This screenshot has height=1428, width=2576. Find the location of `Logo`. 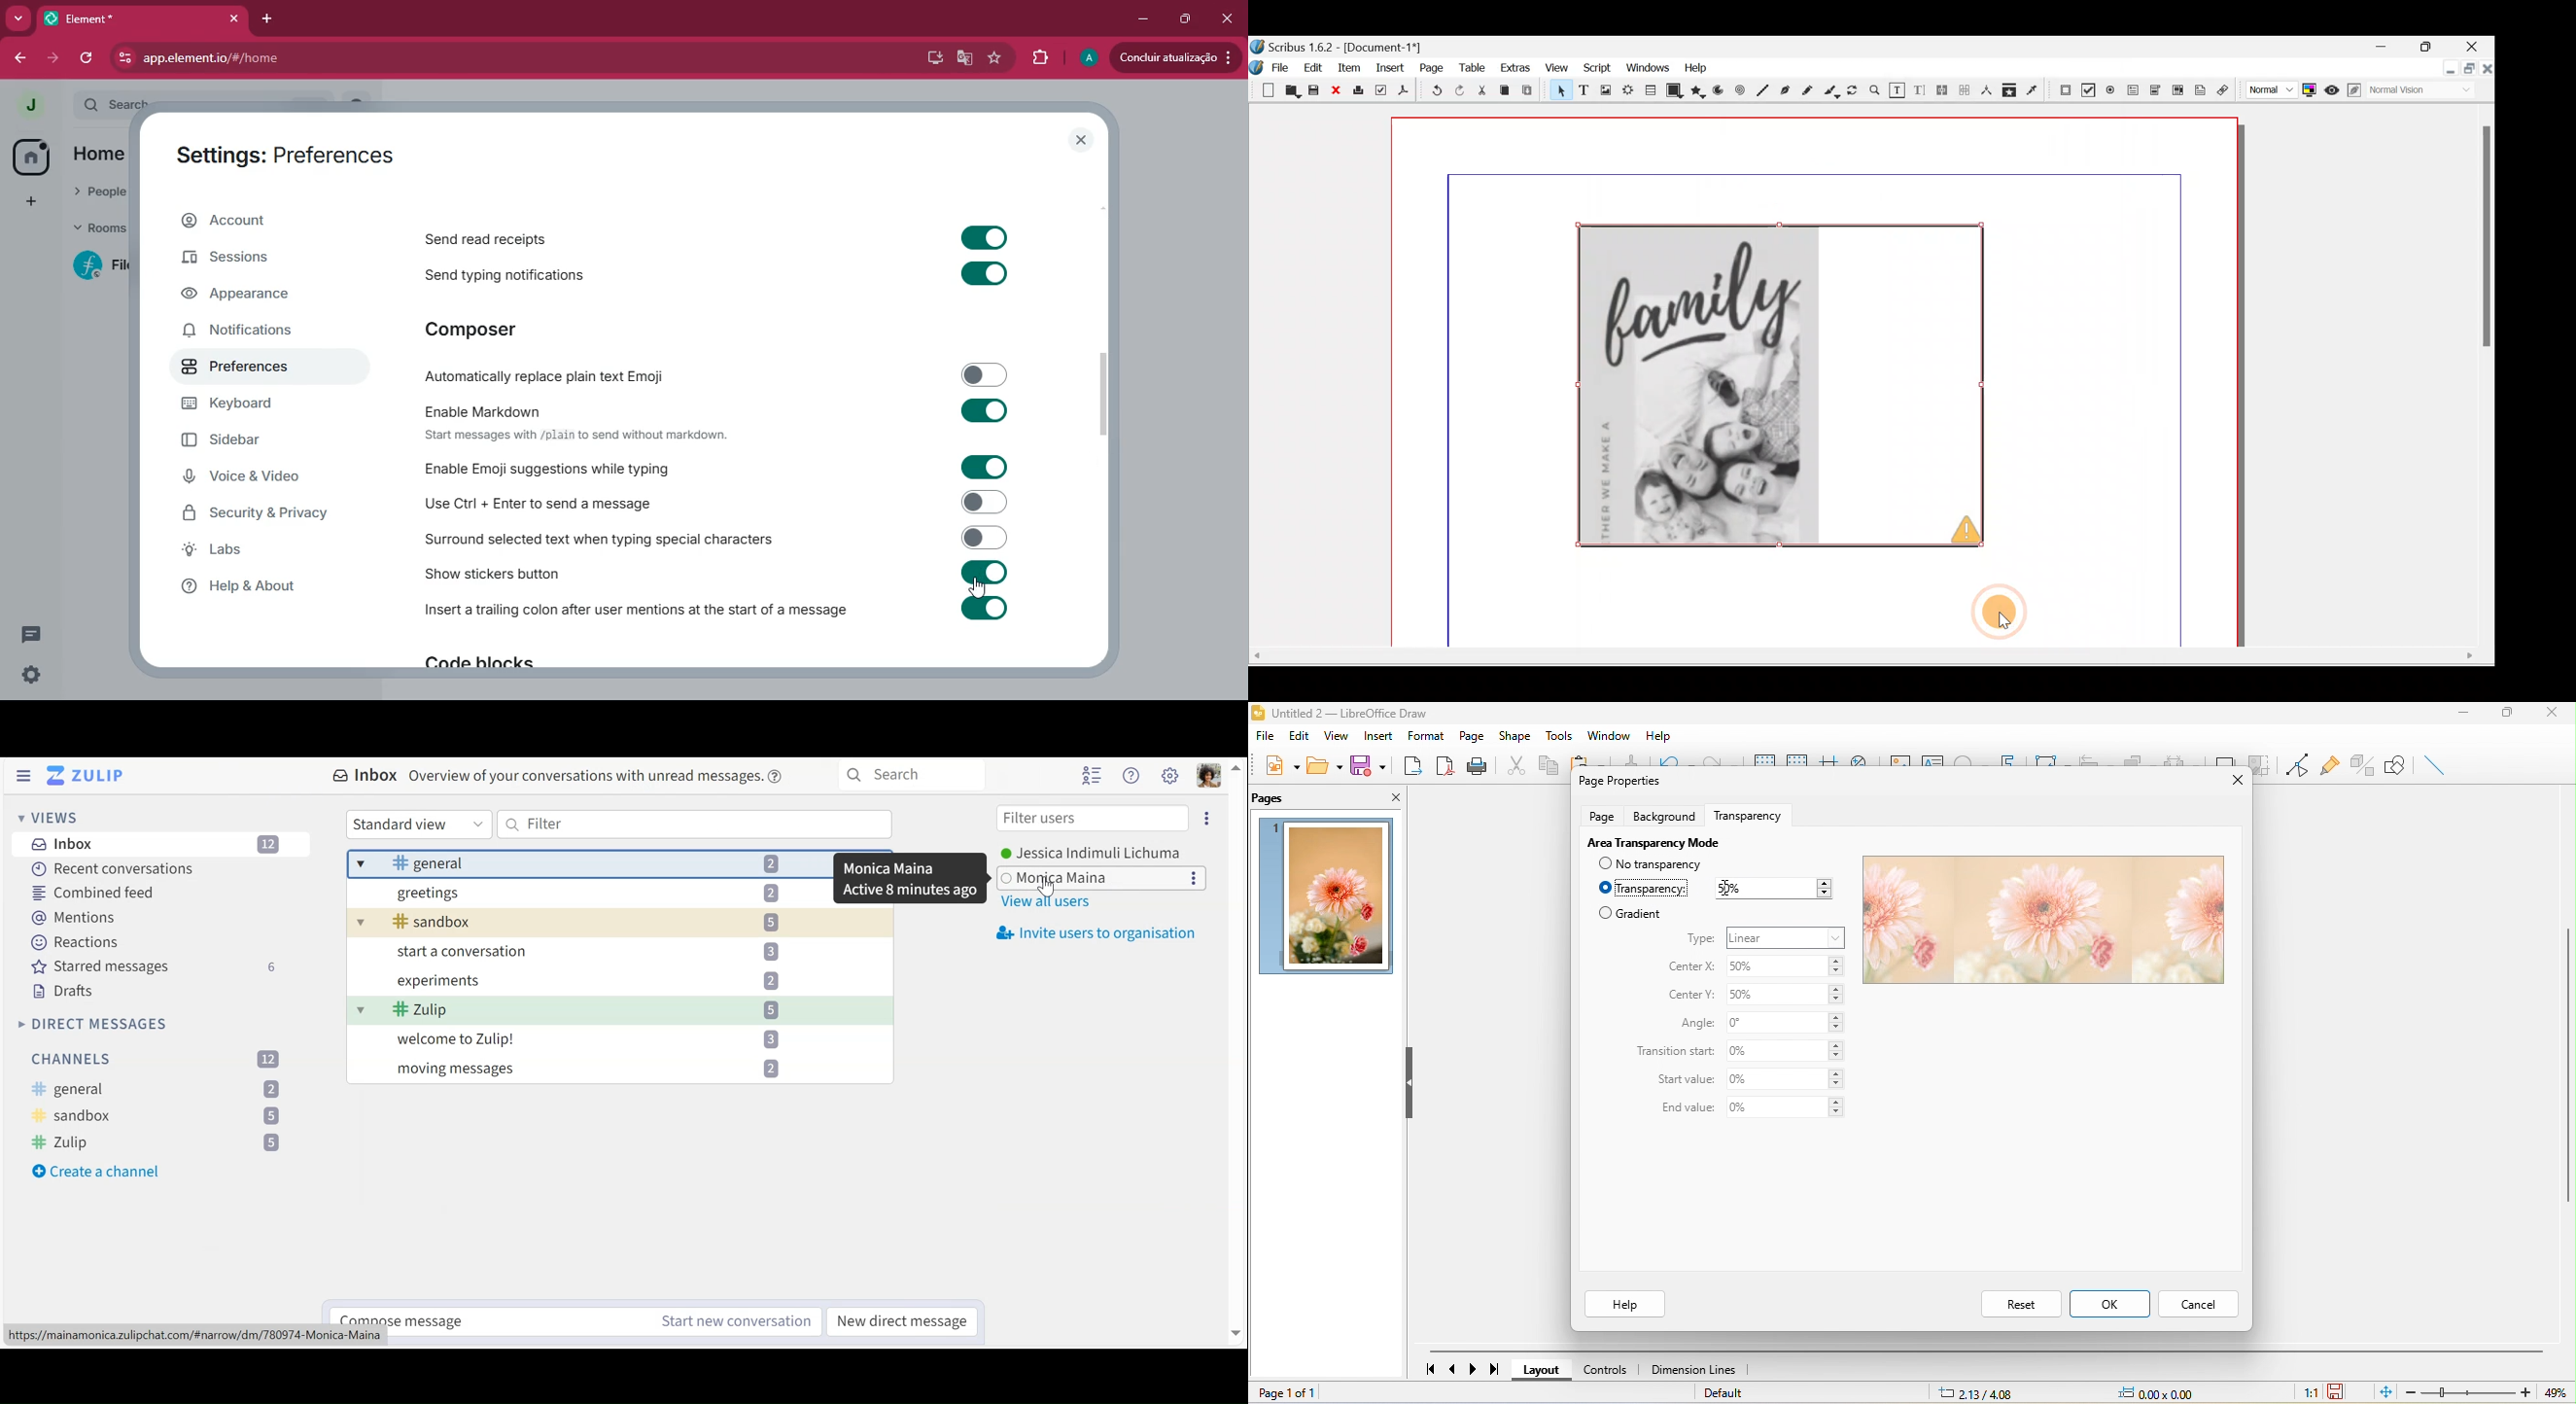

Logo is located at coordinates (1259, 67).